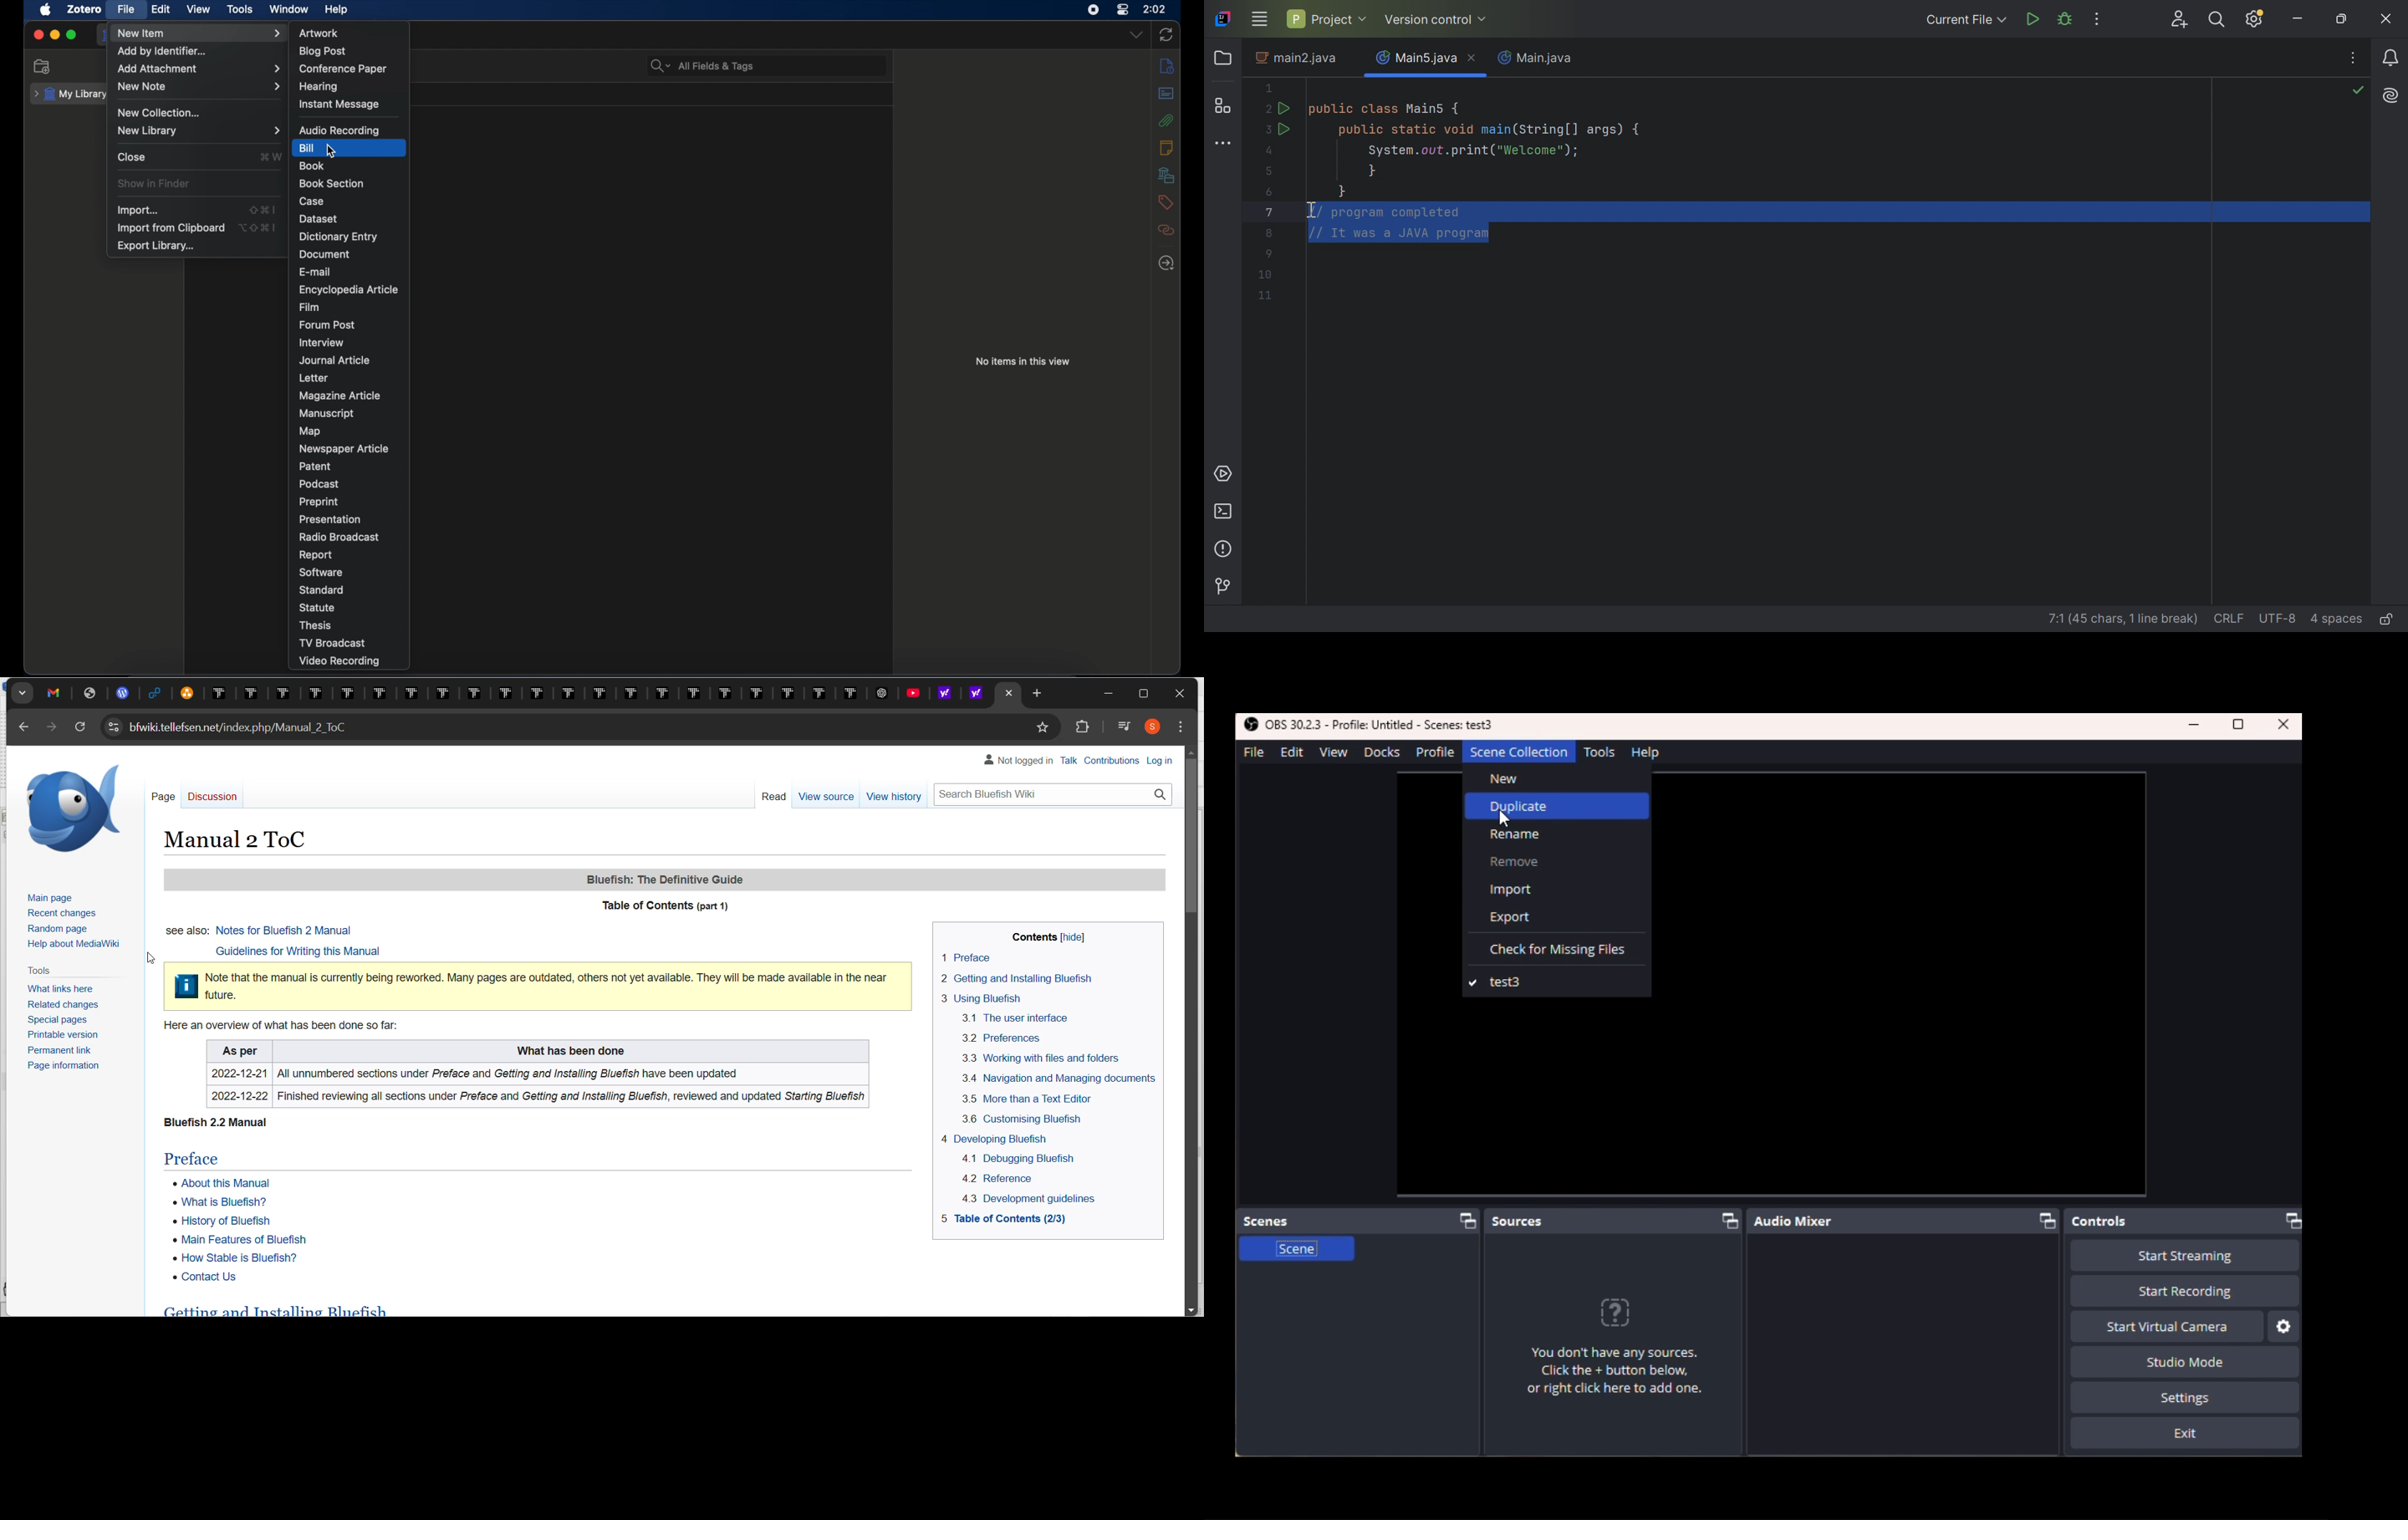  What do you see at coordinates (1380, 752) in the screenshot?
I see `Docks` at bounding box center [1380, 752].